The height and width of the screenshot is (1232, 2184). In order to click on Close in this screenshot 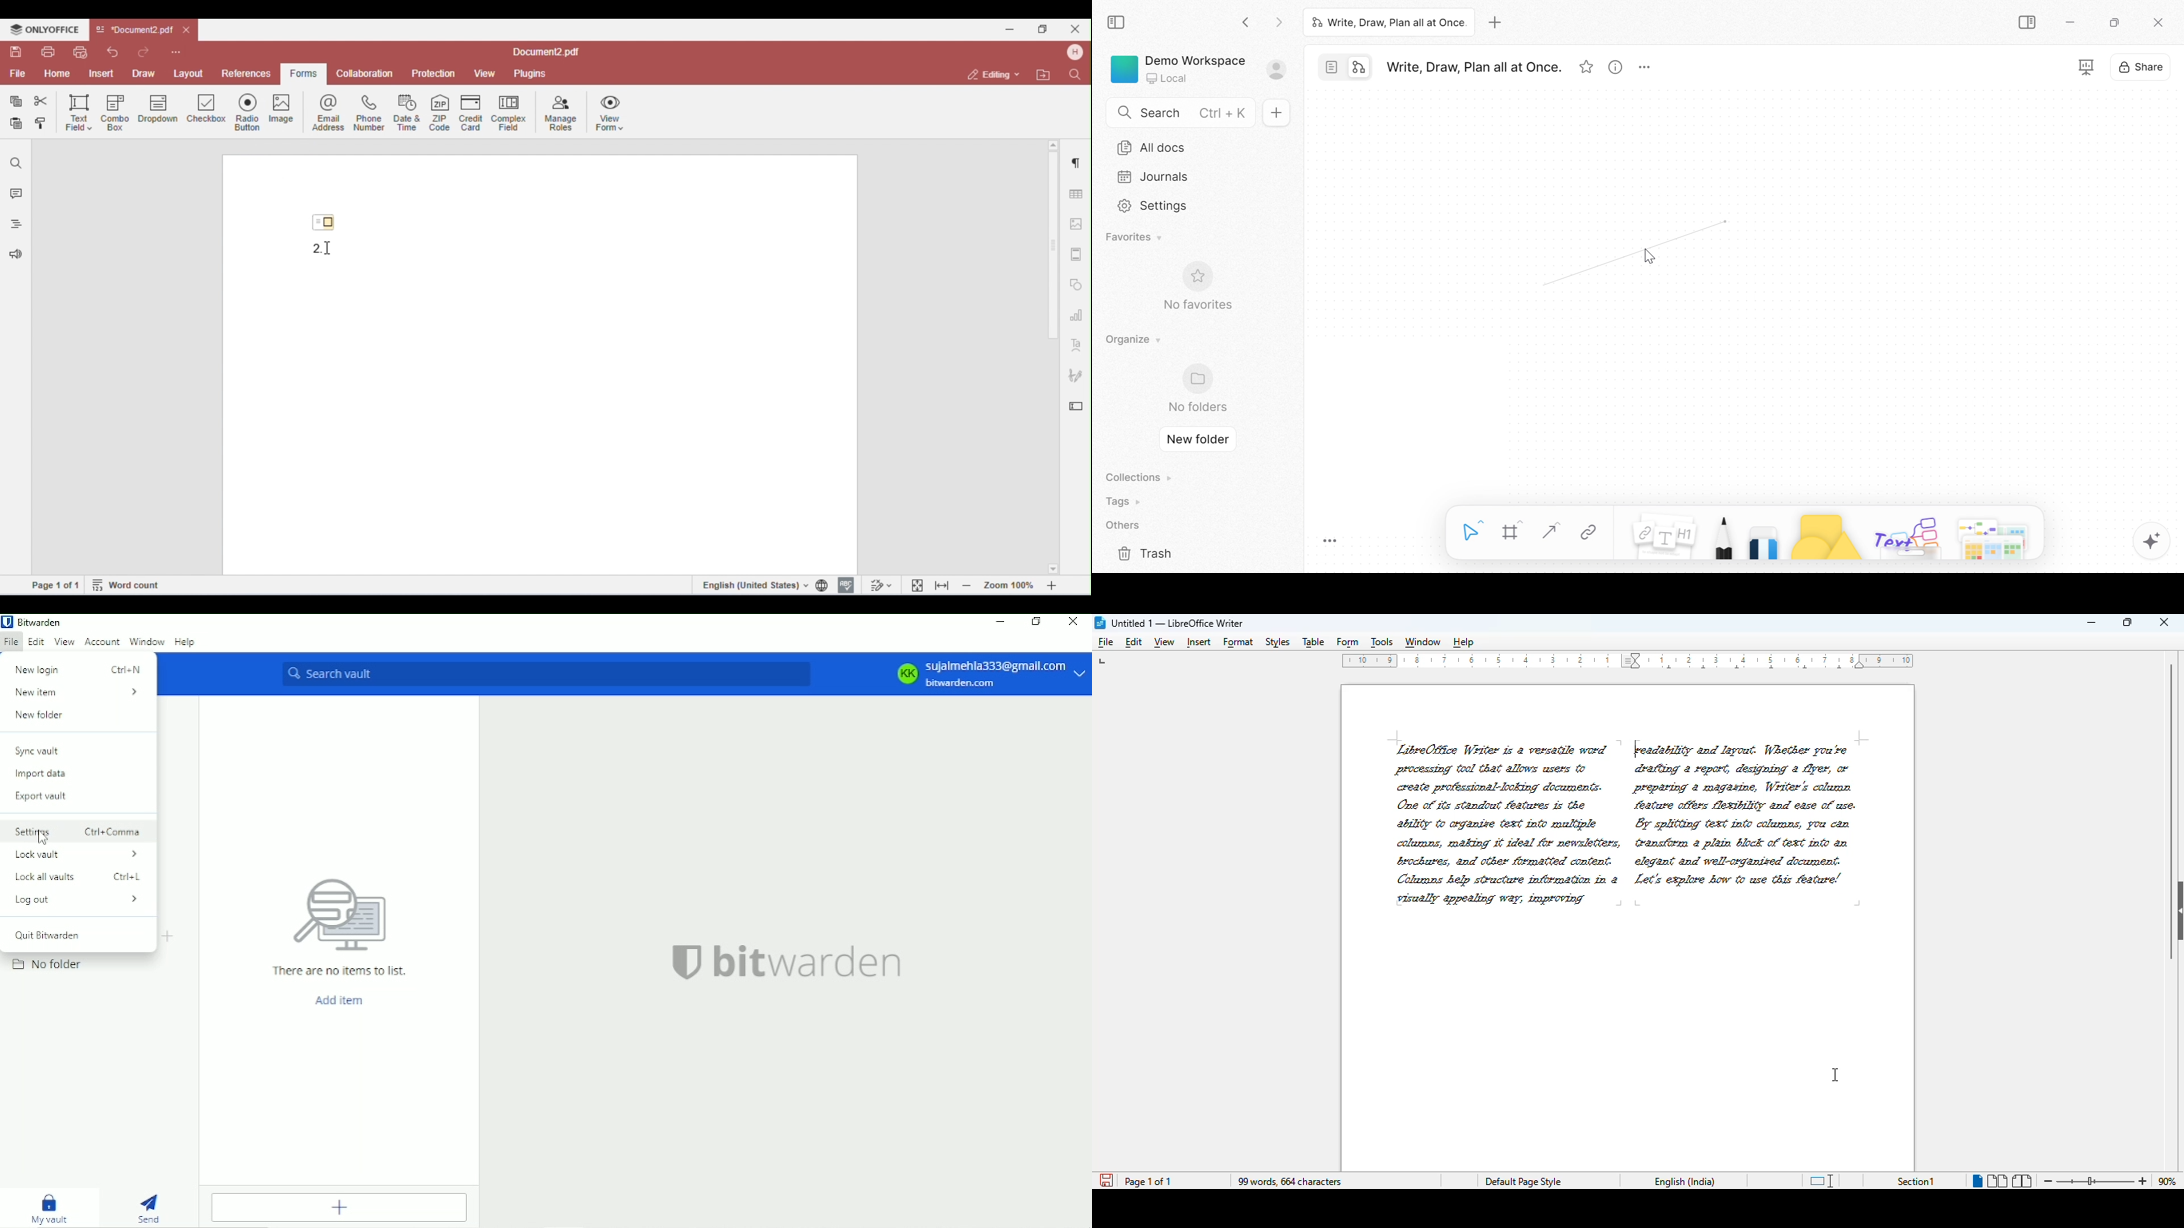, I will do `click(2158, 24)`.